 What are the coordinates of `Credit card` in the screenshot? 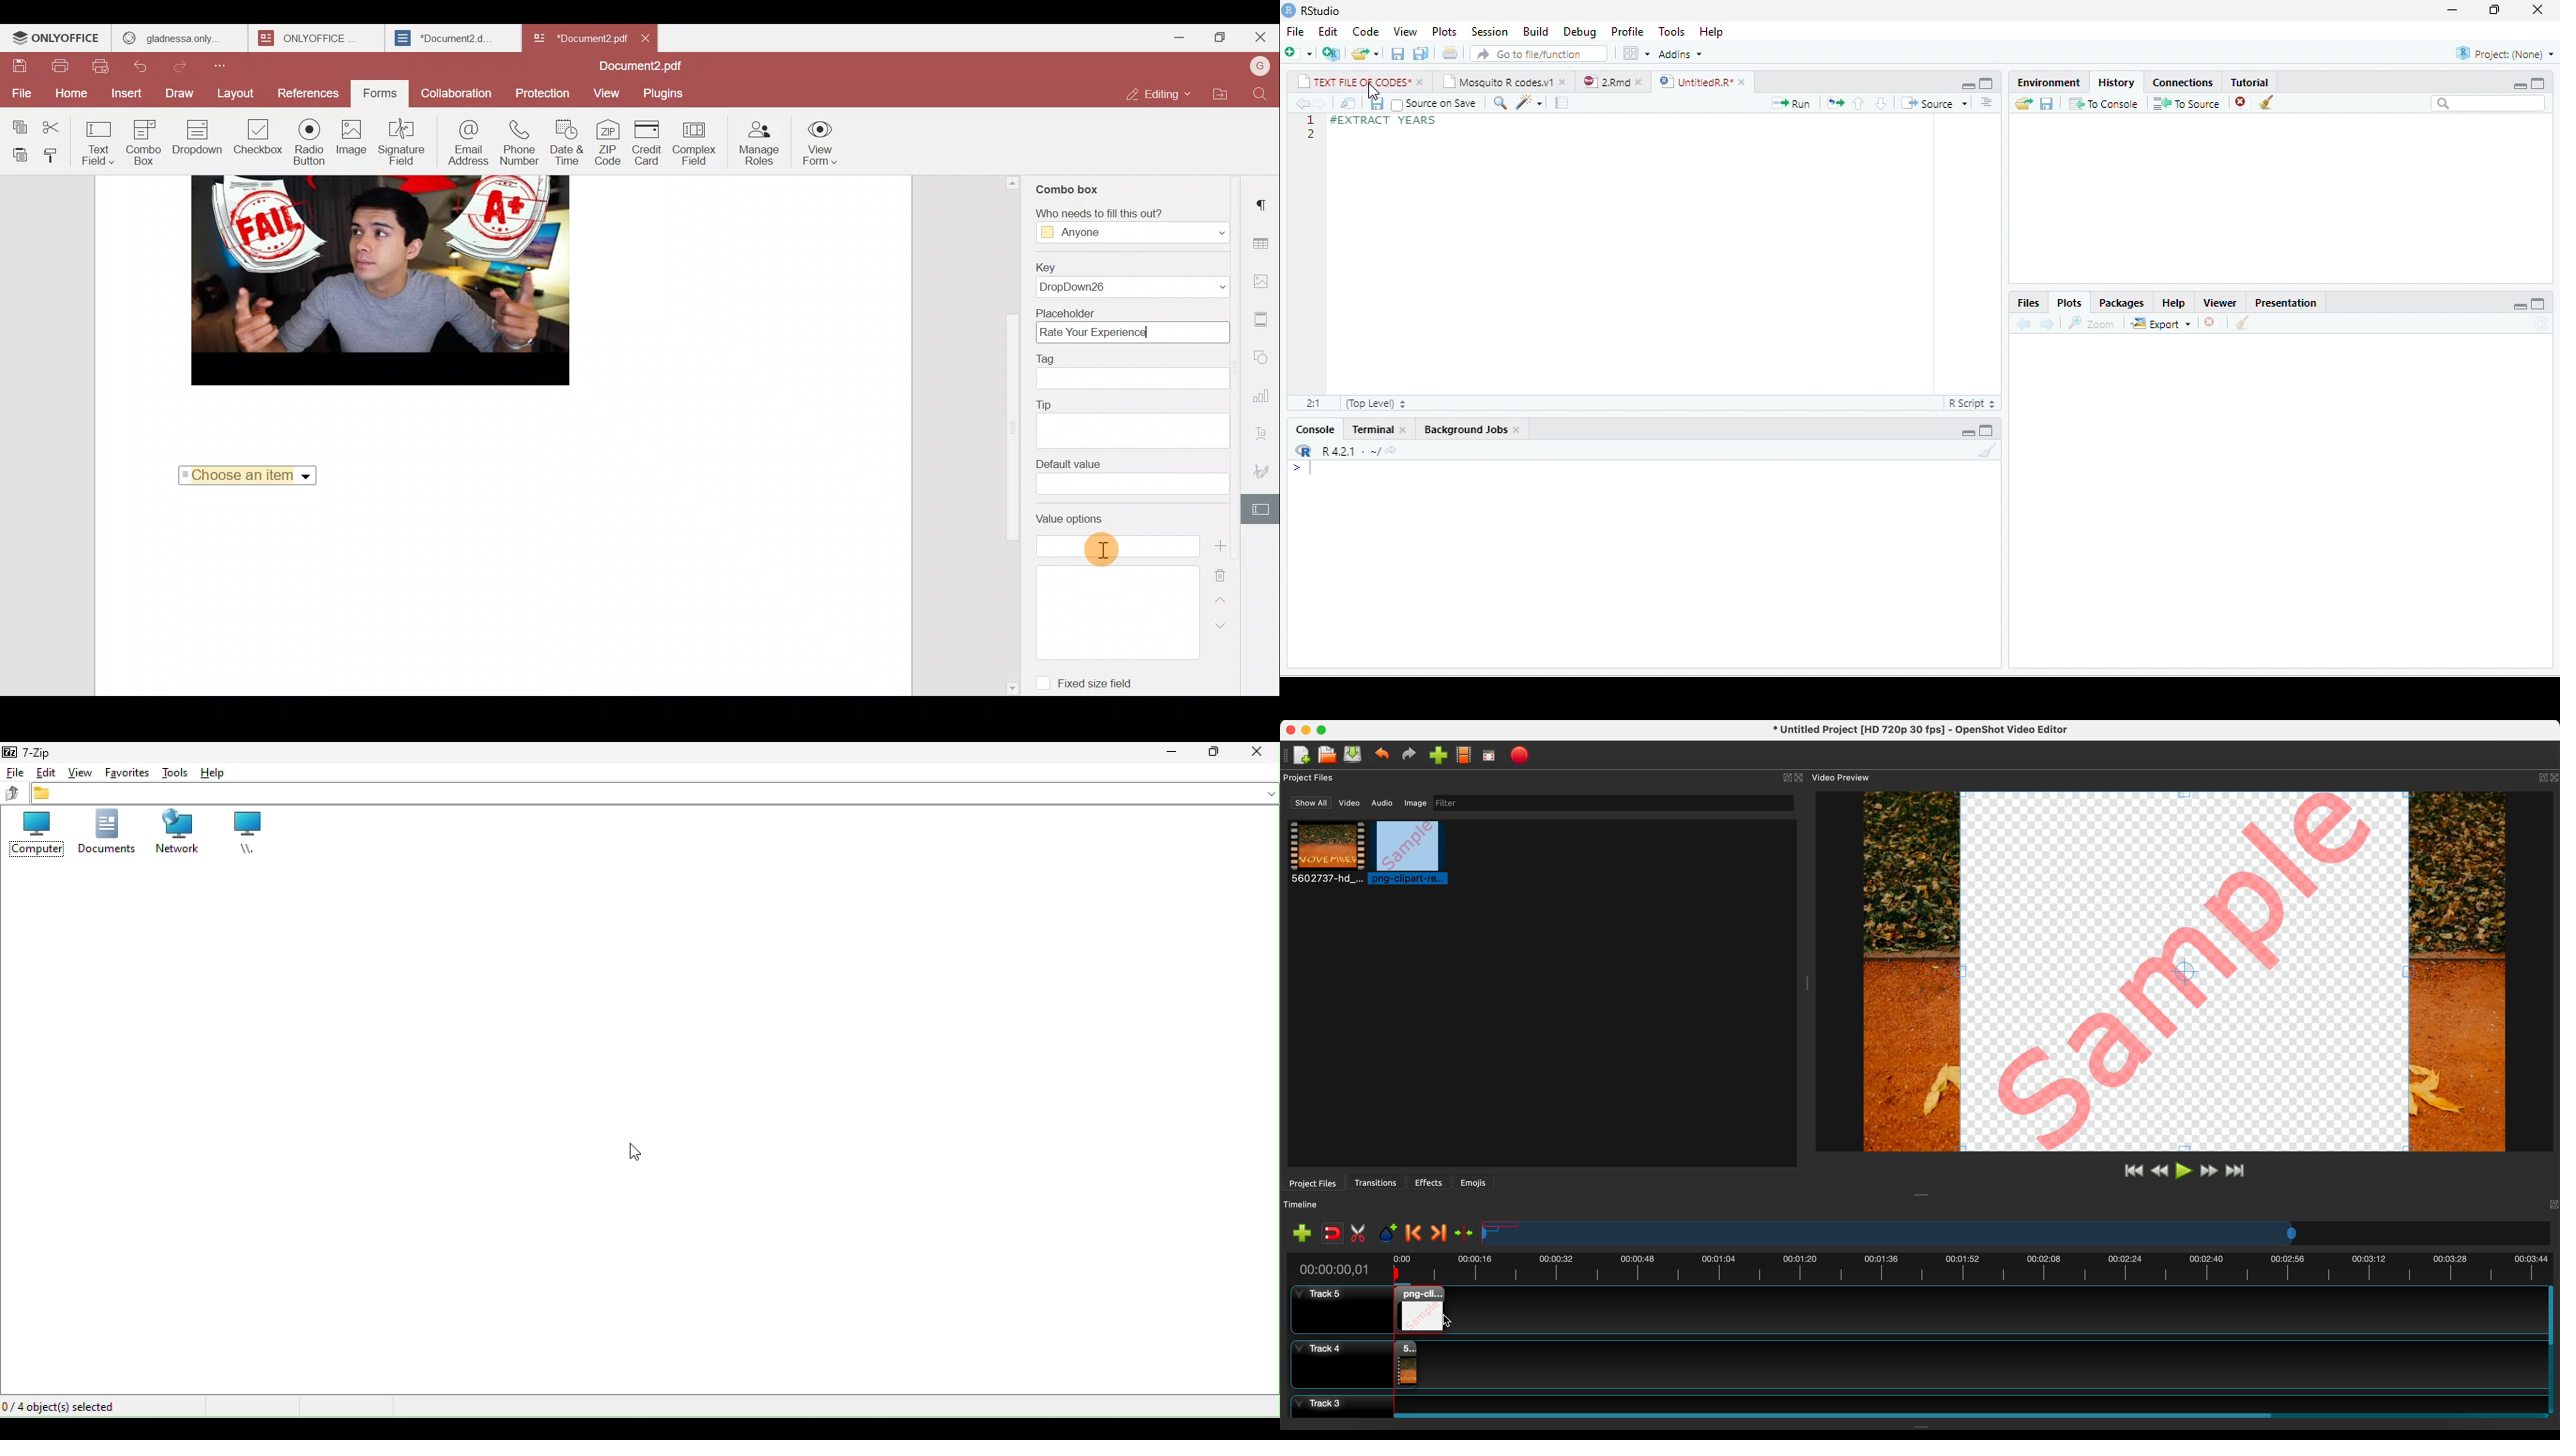 It's located at (649, 143).